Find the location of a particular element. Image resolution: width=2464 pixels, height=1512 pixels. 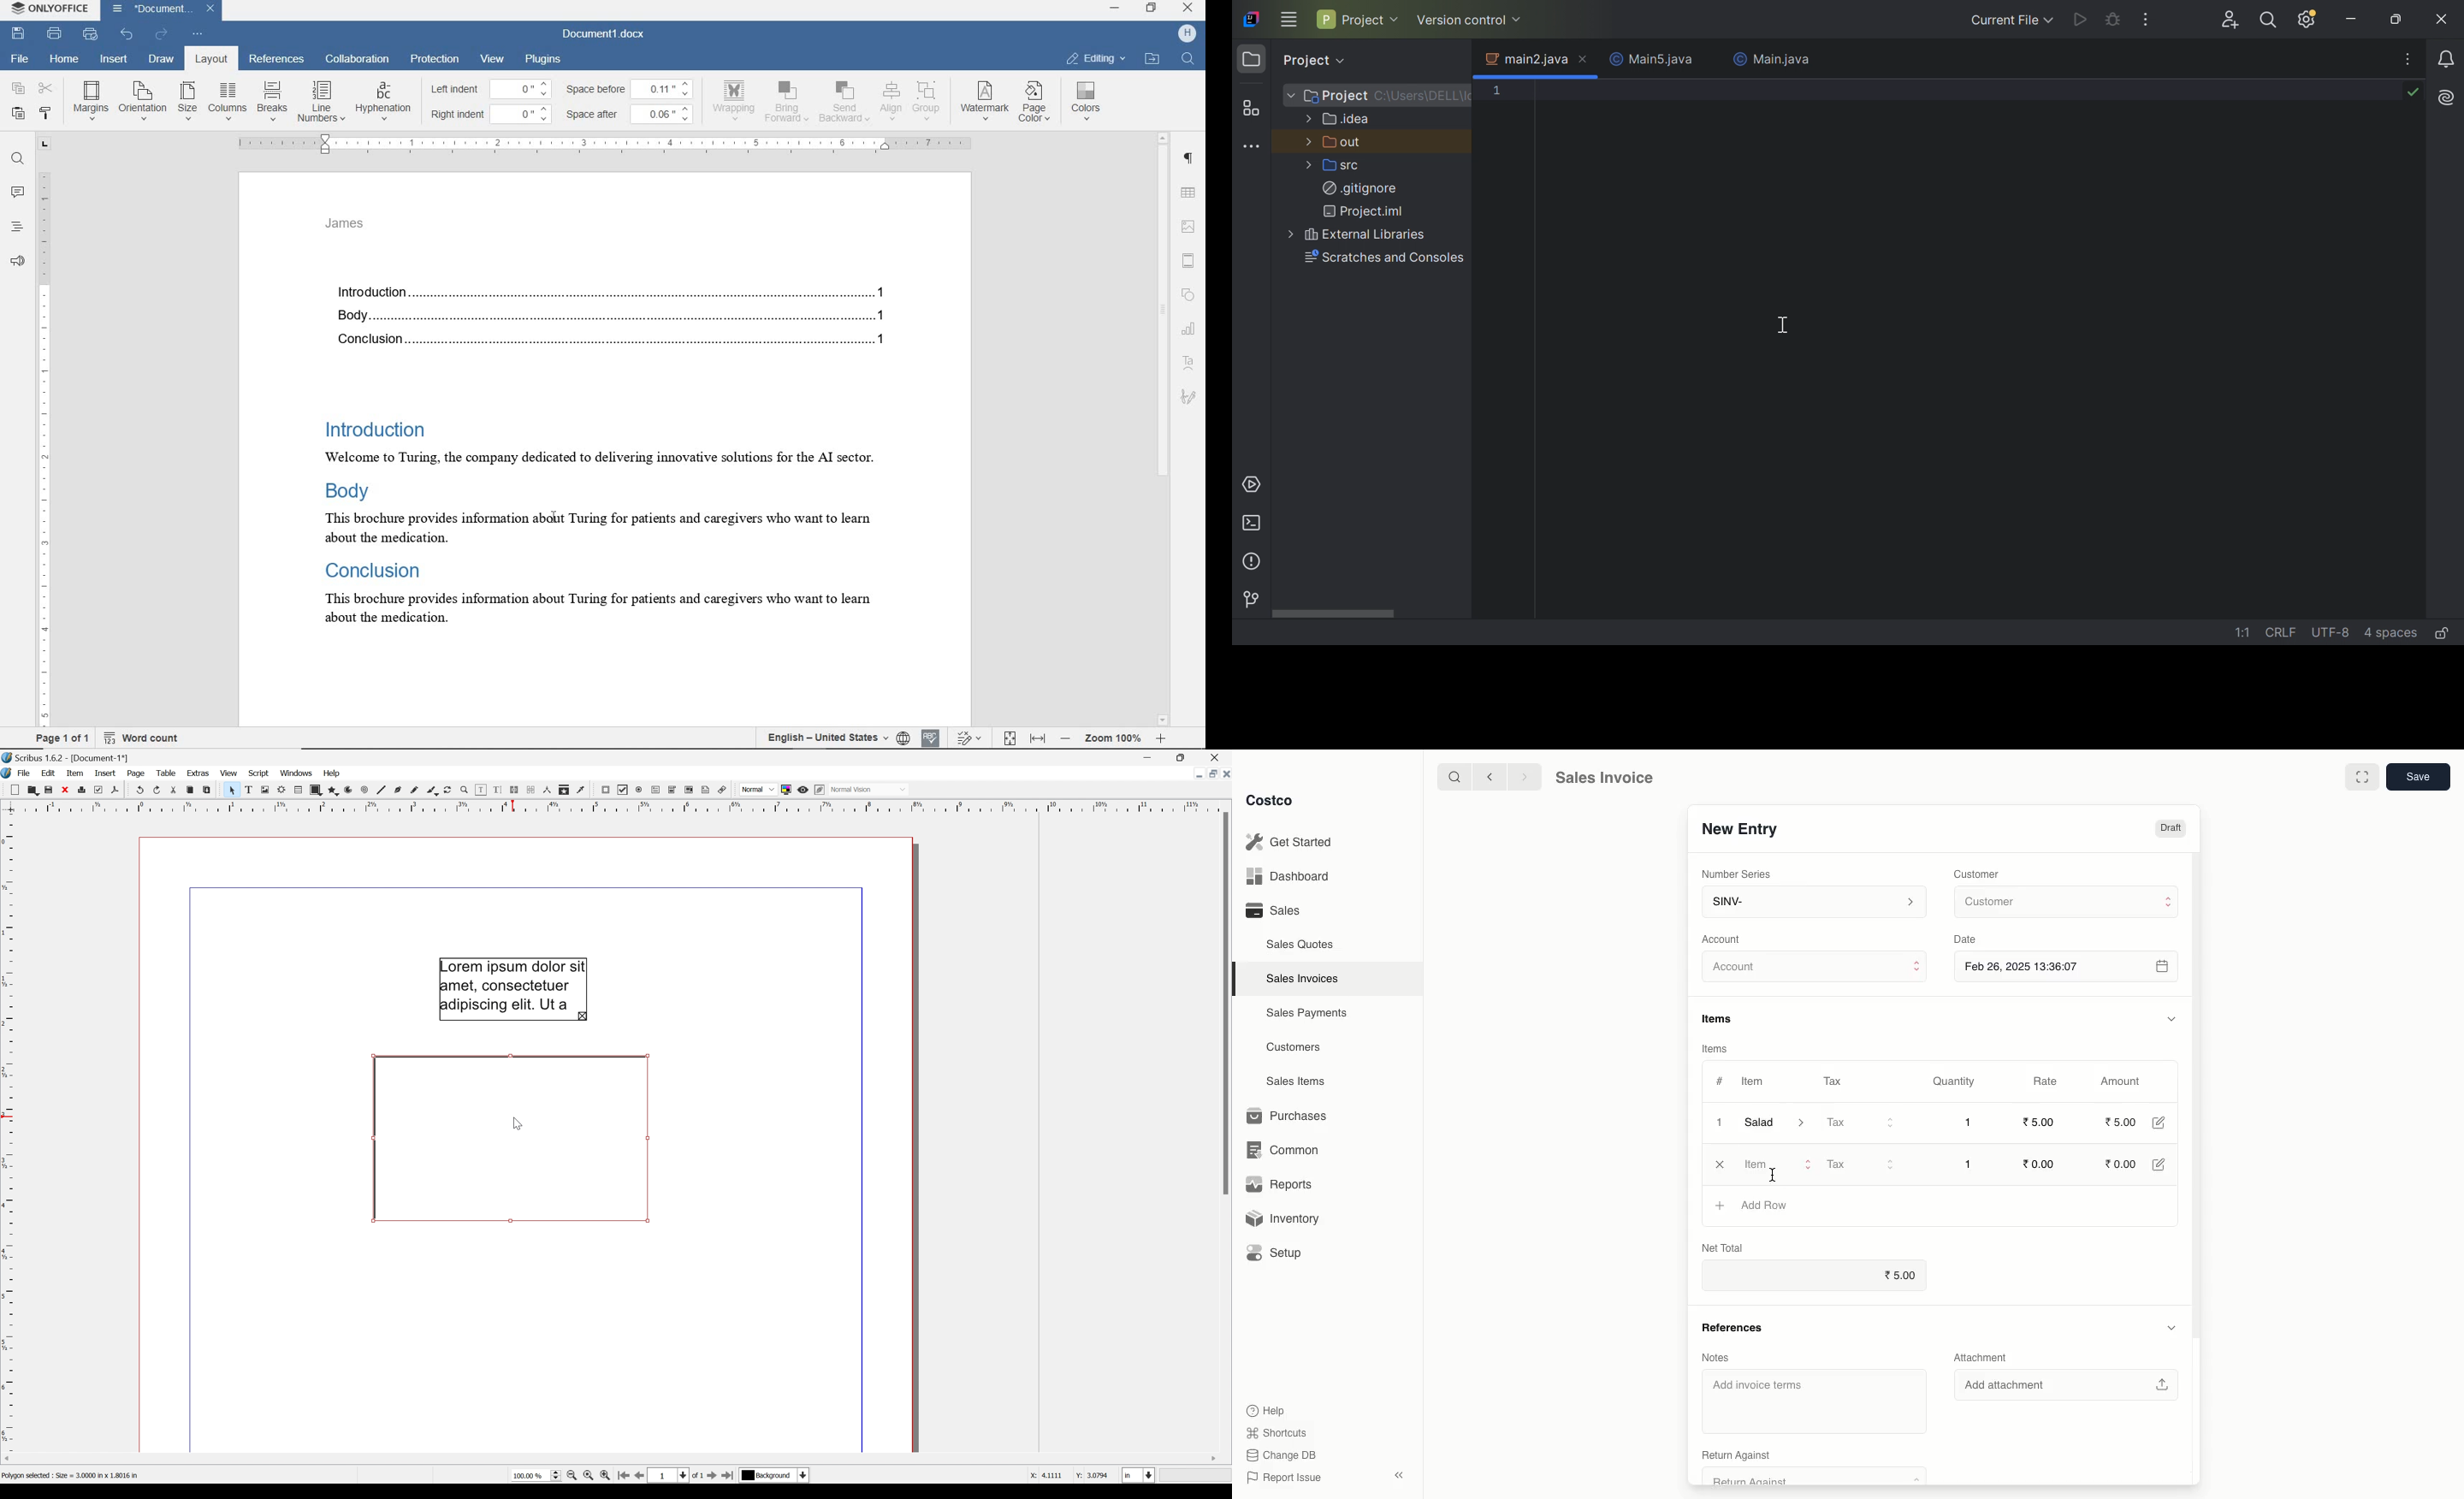

set document language is located at coordinates (903, 736).